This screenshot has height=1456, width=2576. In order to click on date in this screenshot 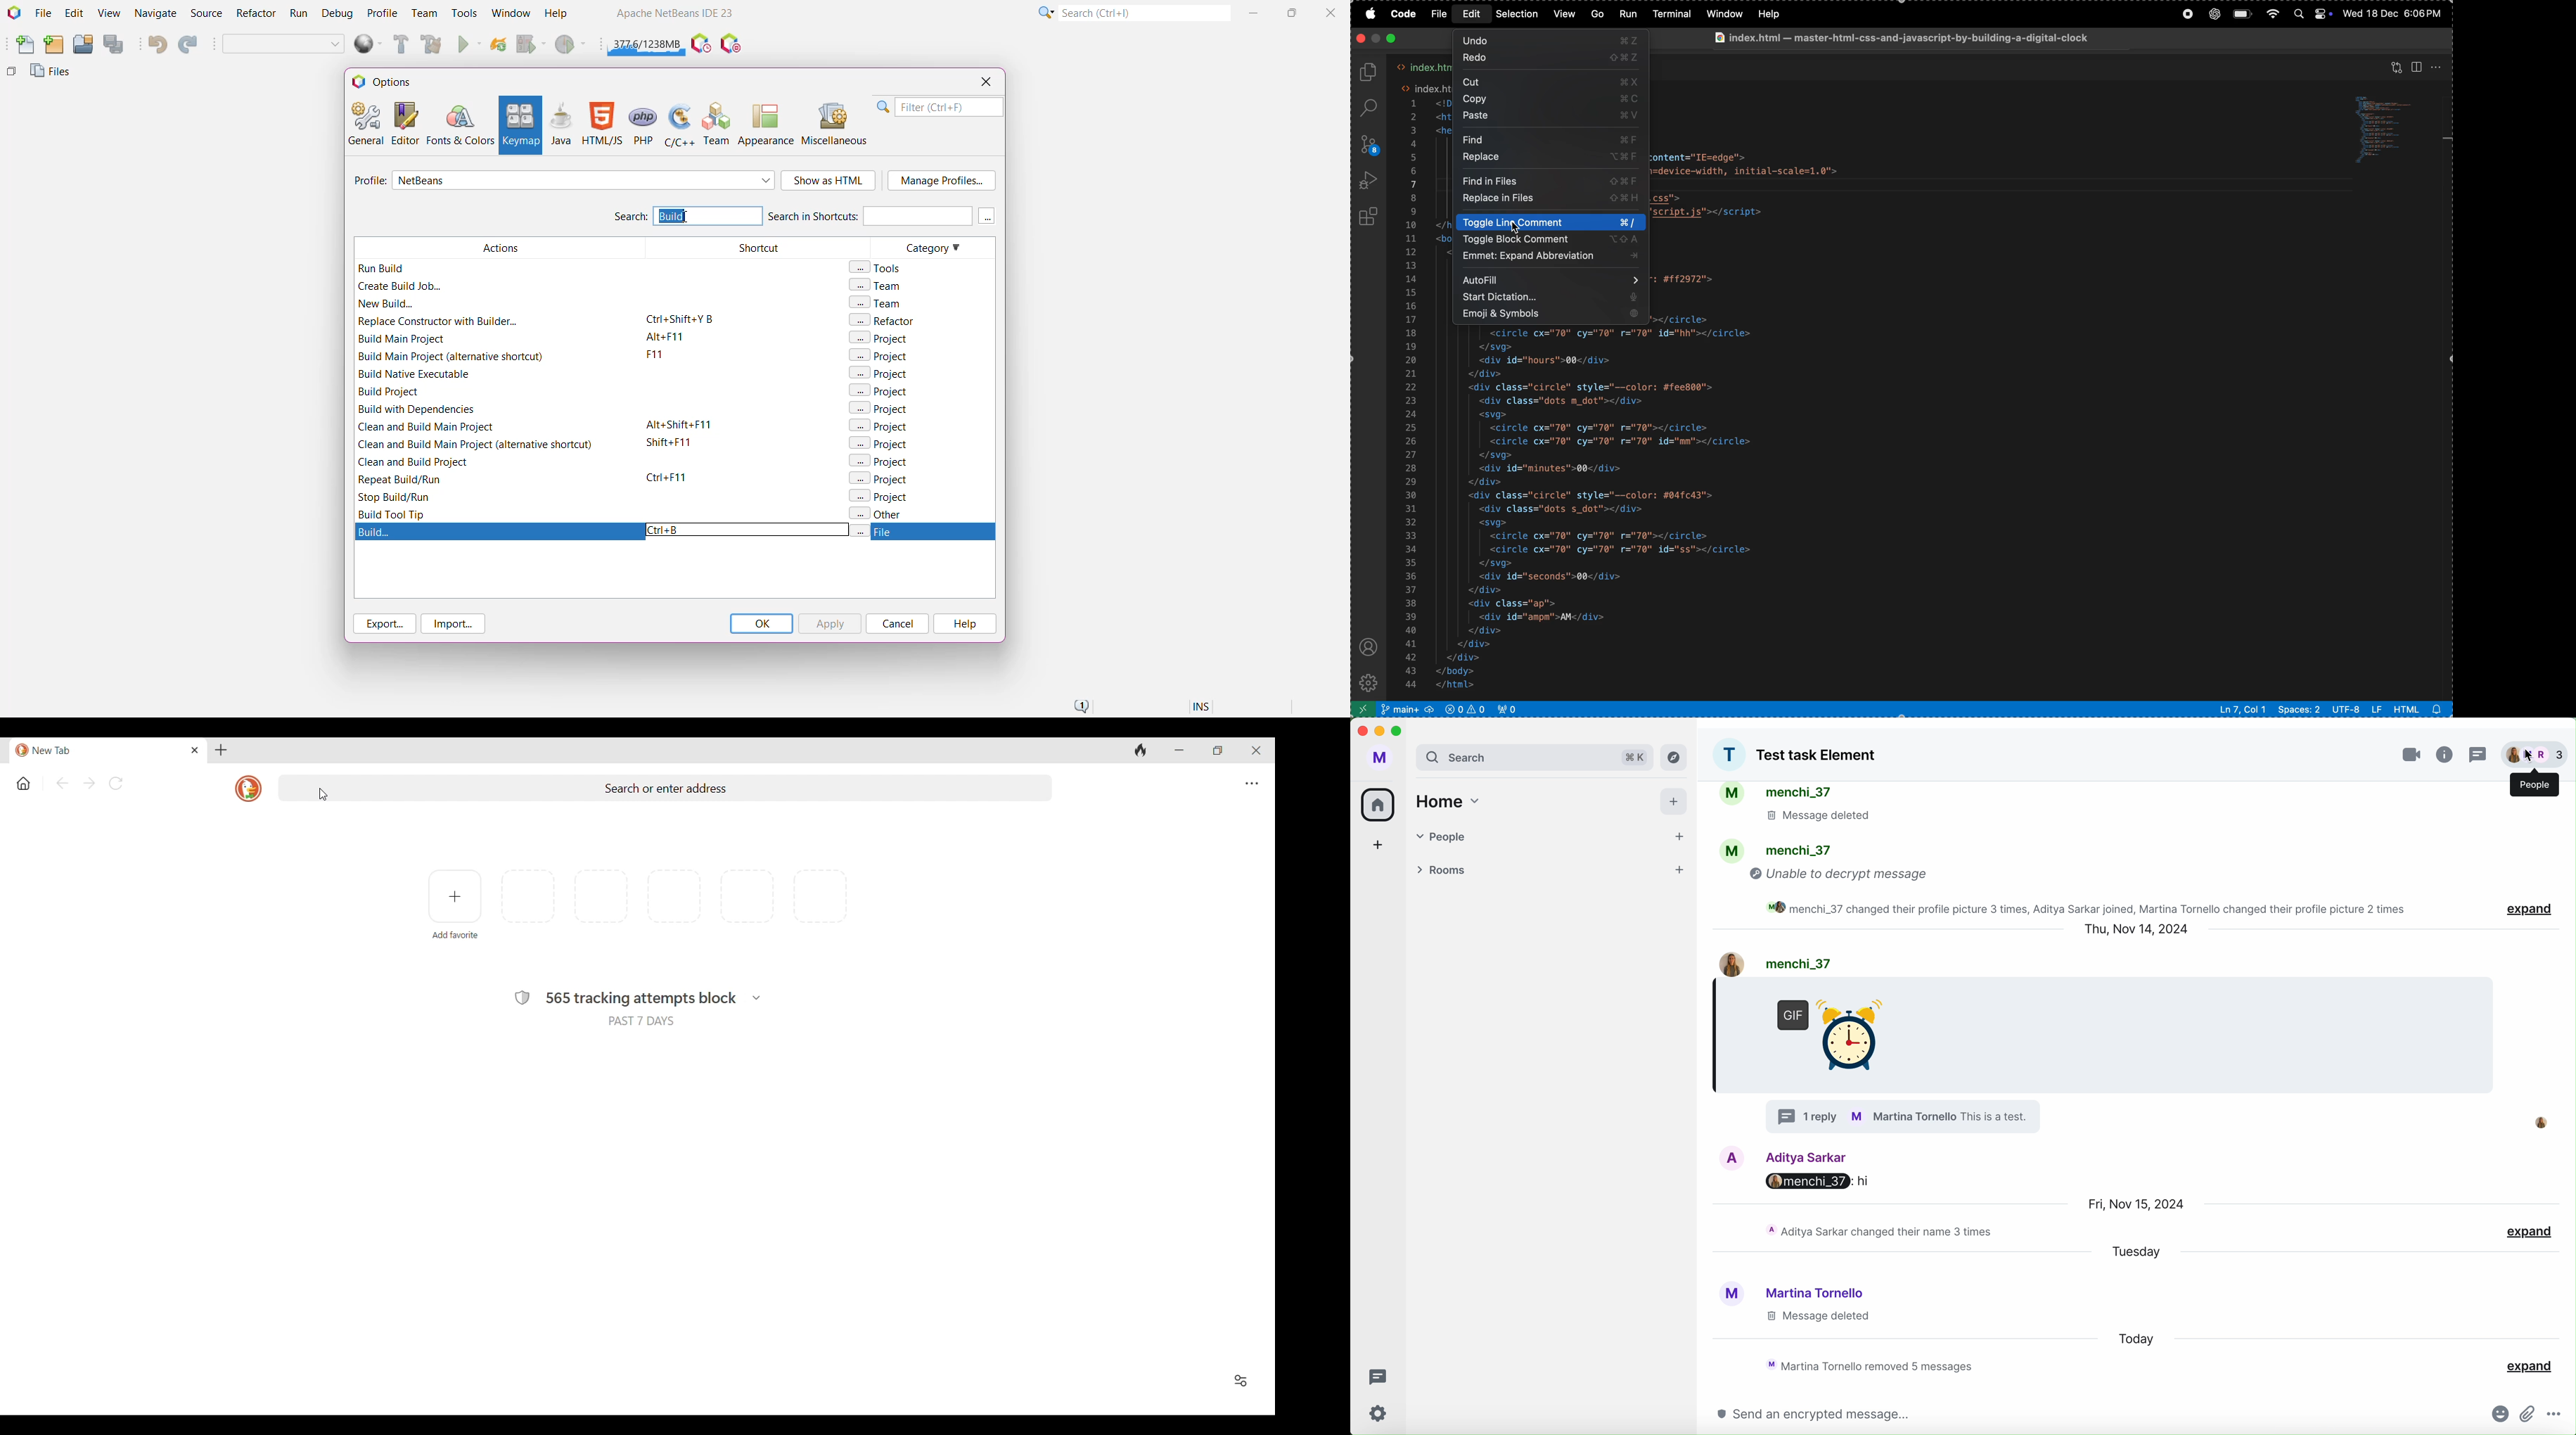, I will do `click(2136, 929)`.